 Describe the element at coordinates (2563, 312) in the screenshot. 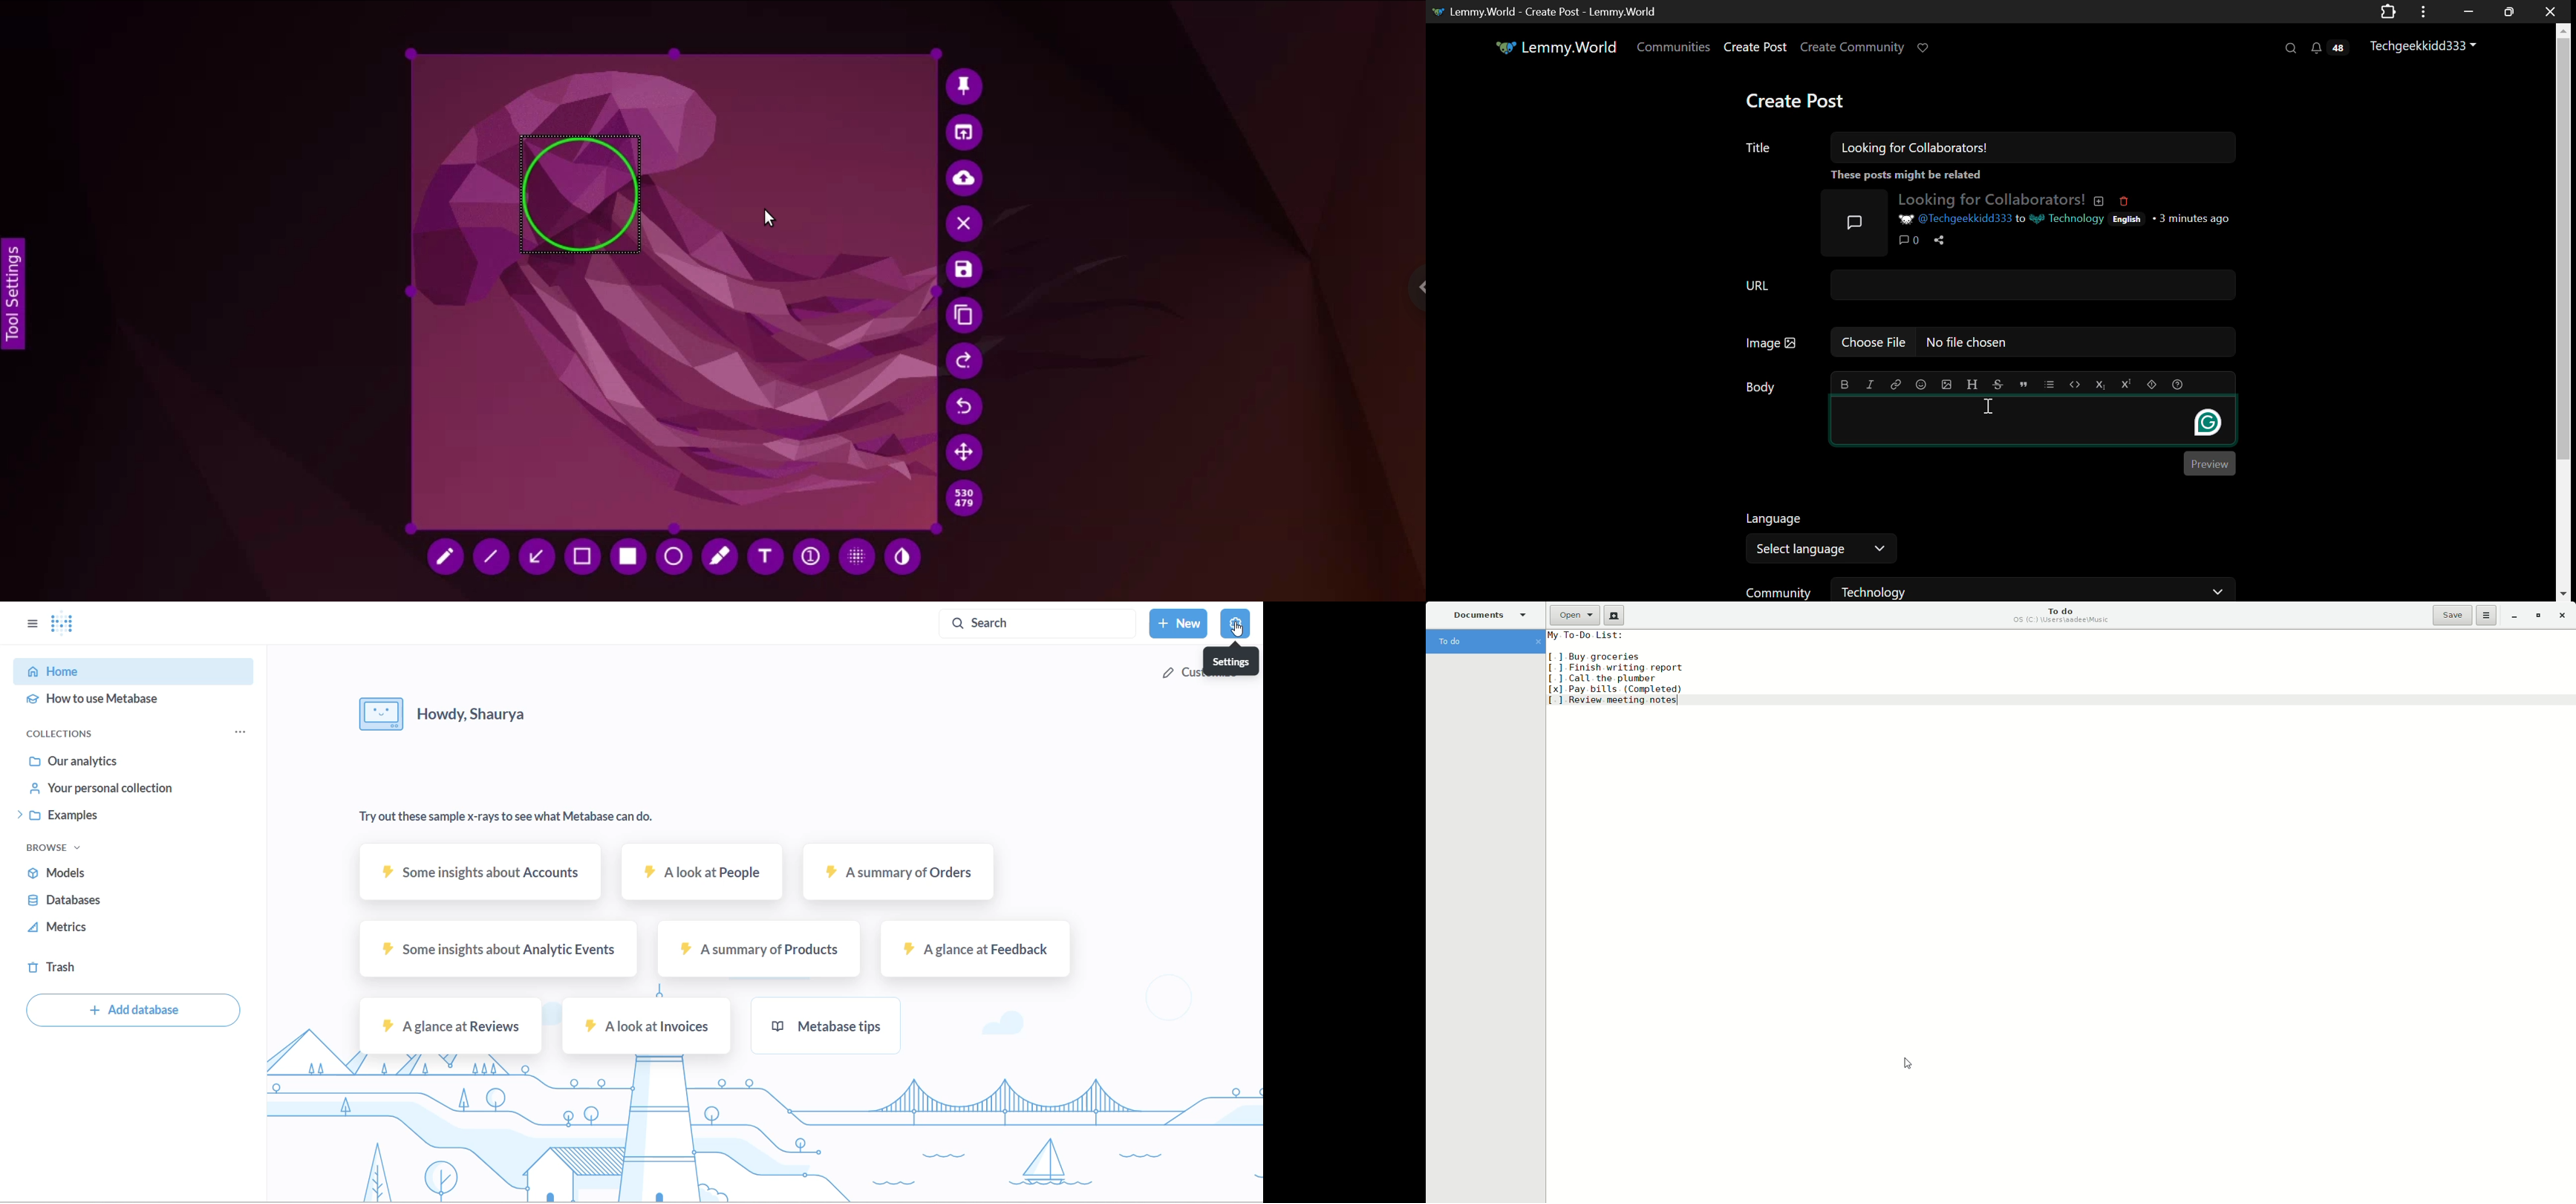

I see `Vertical Scroll Bar` at that location.